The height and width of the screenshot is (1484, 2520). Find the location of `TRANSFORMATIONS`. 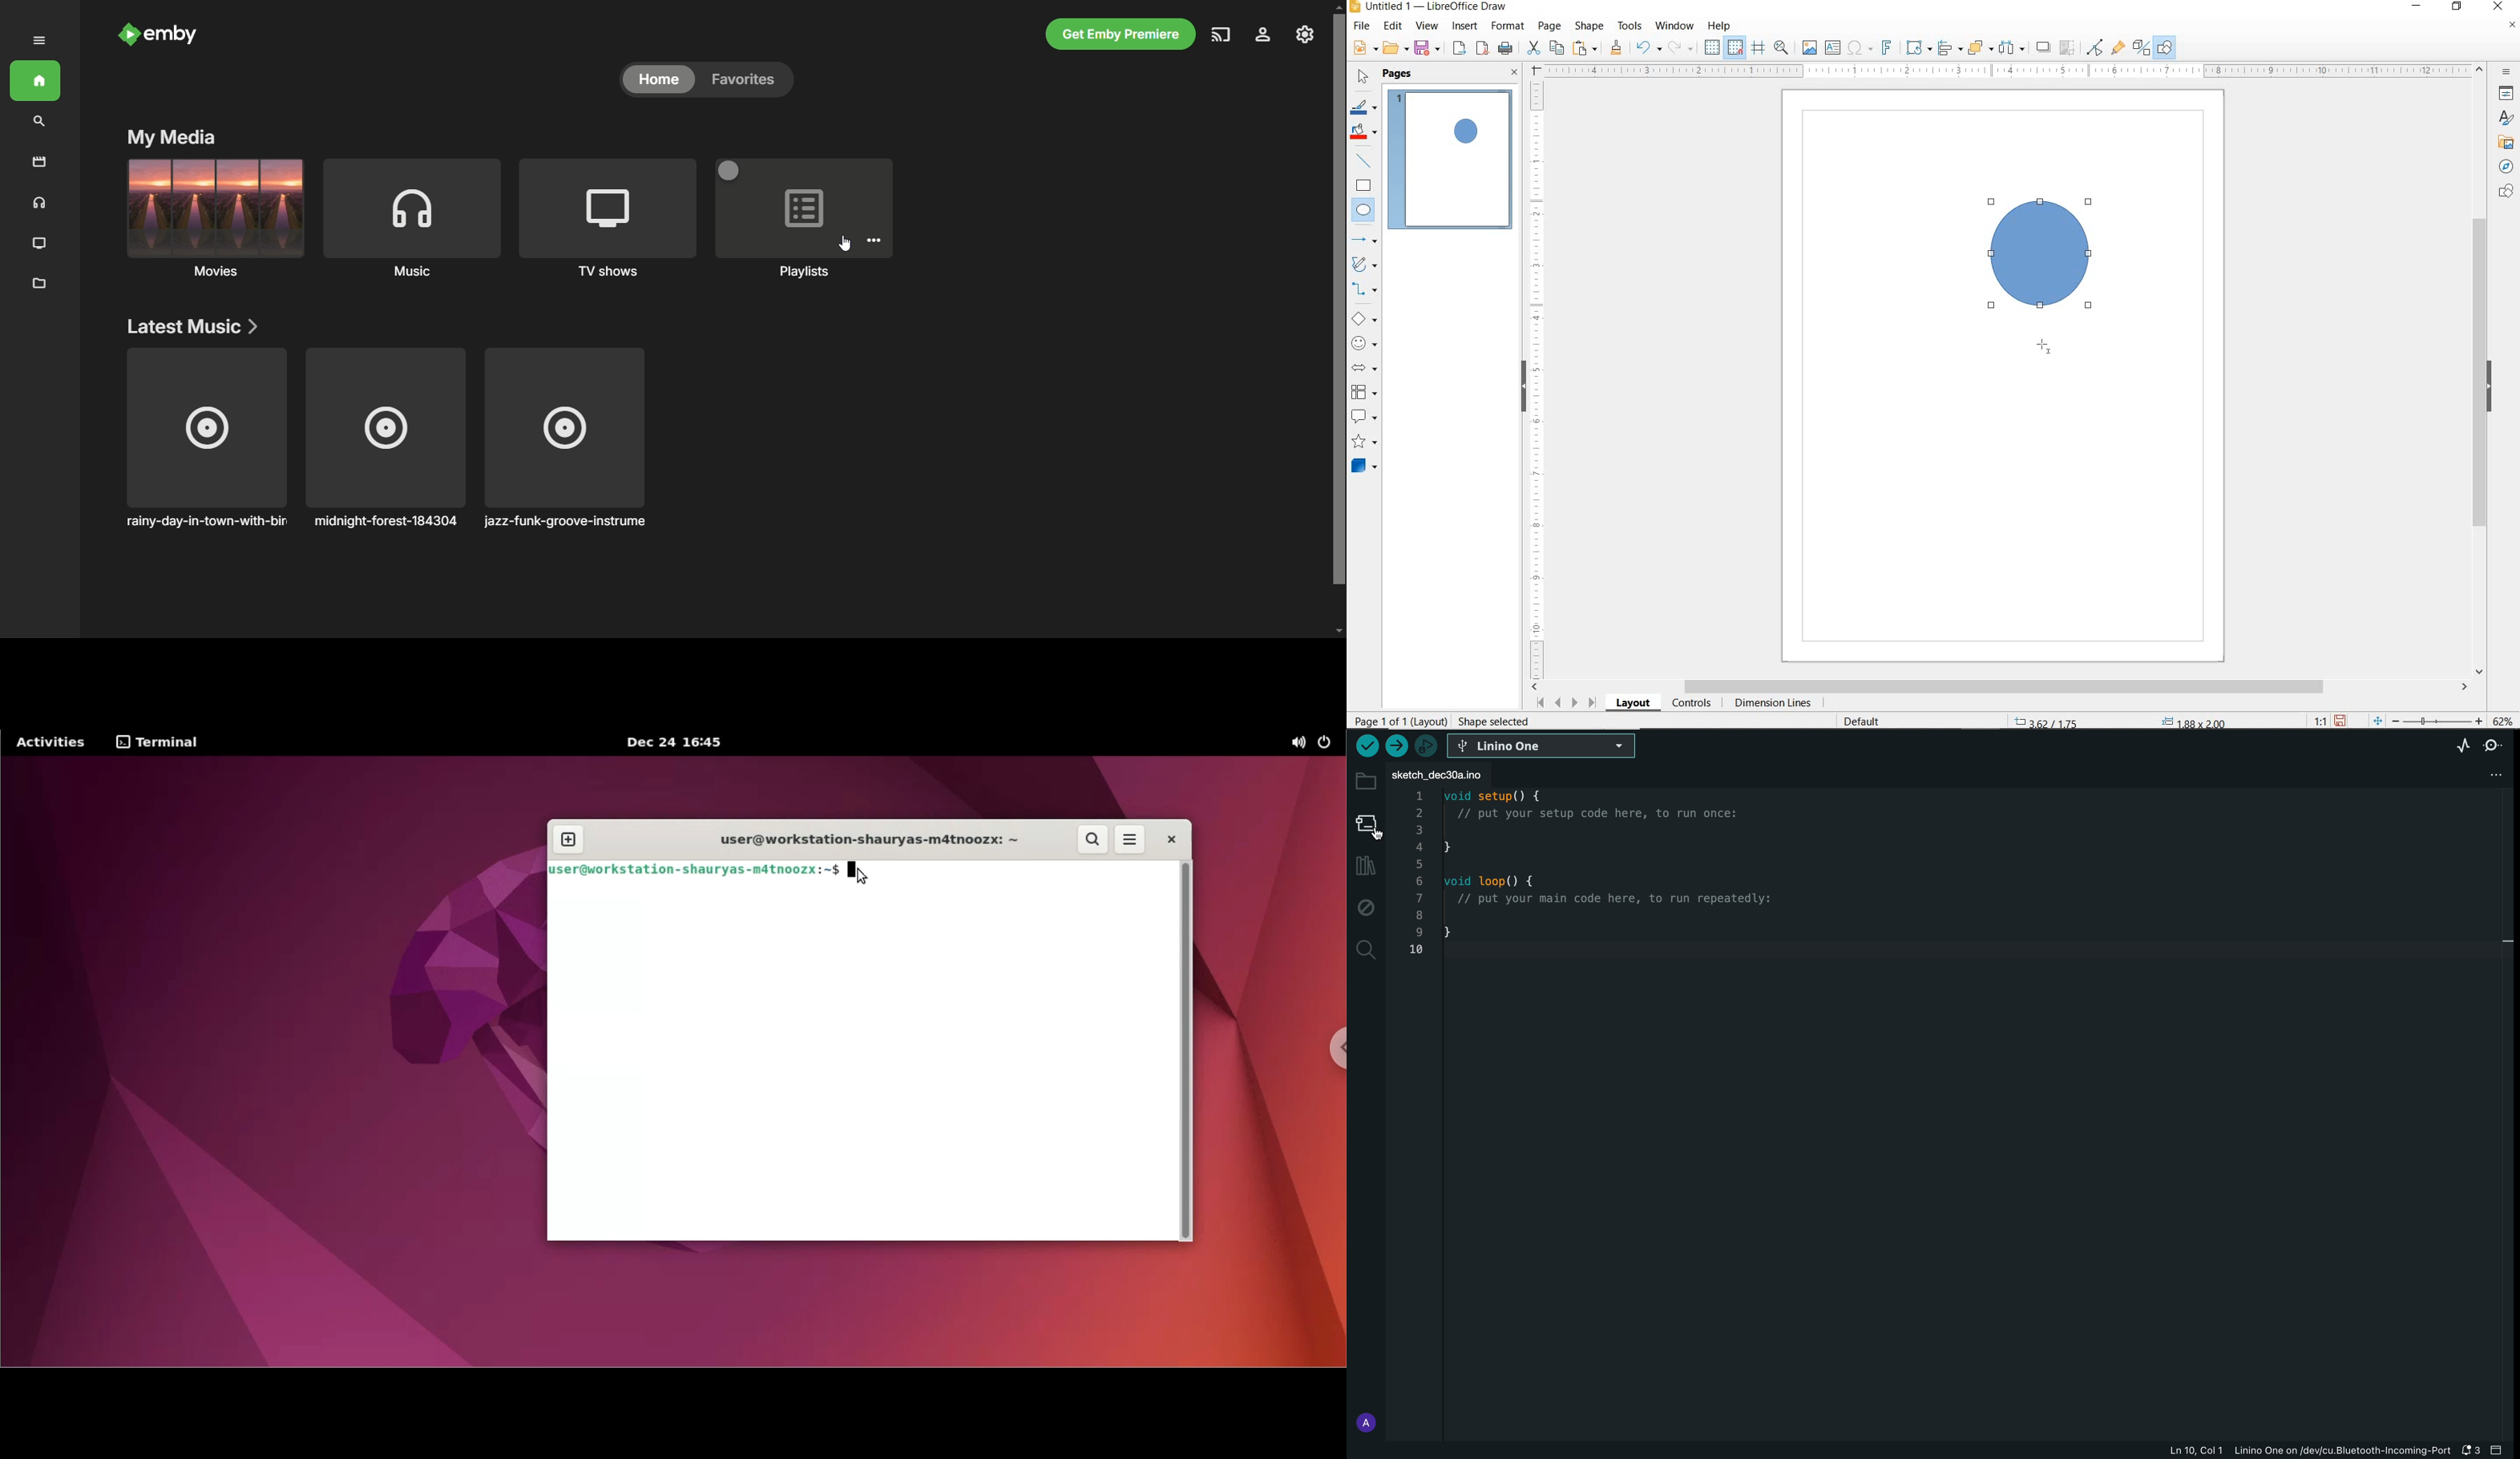

TRANSFORMATIONS is located at coordinates (1917, 48).